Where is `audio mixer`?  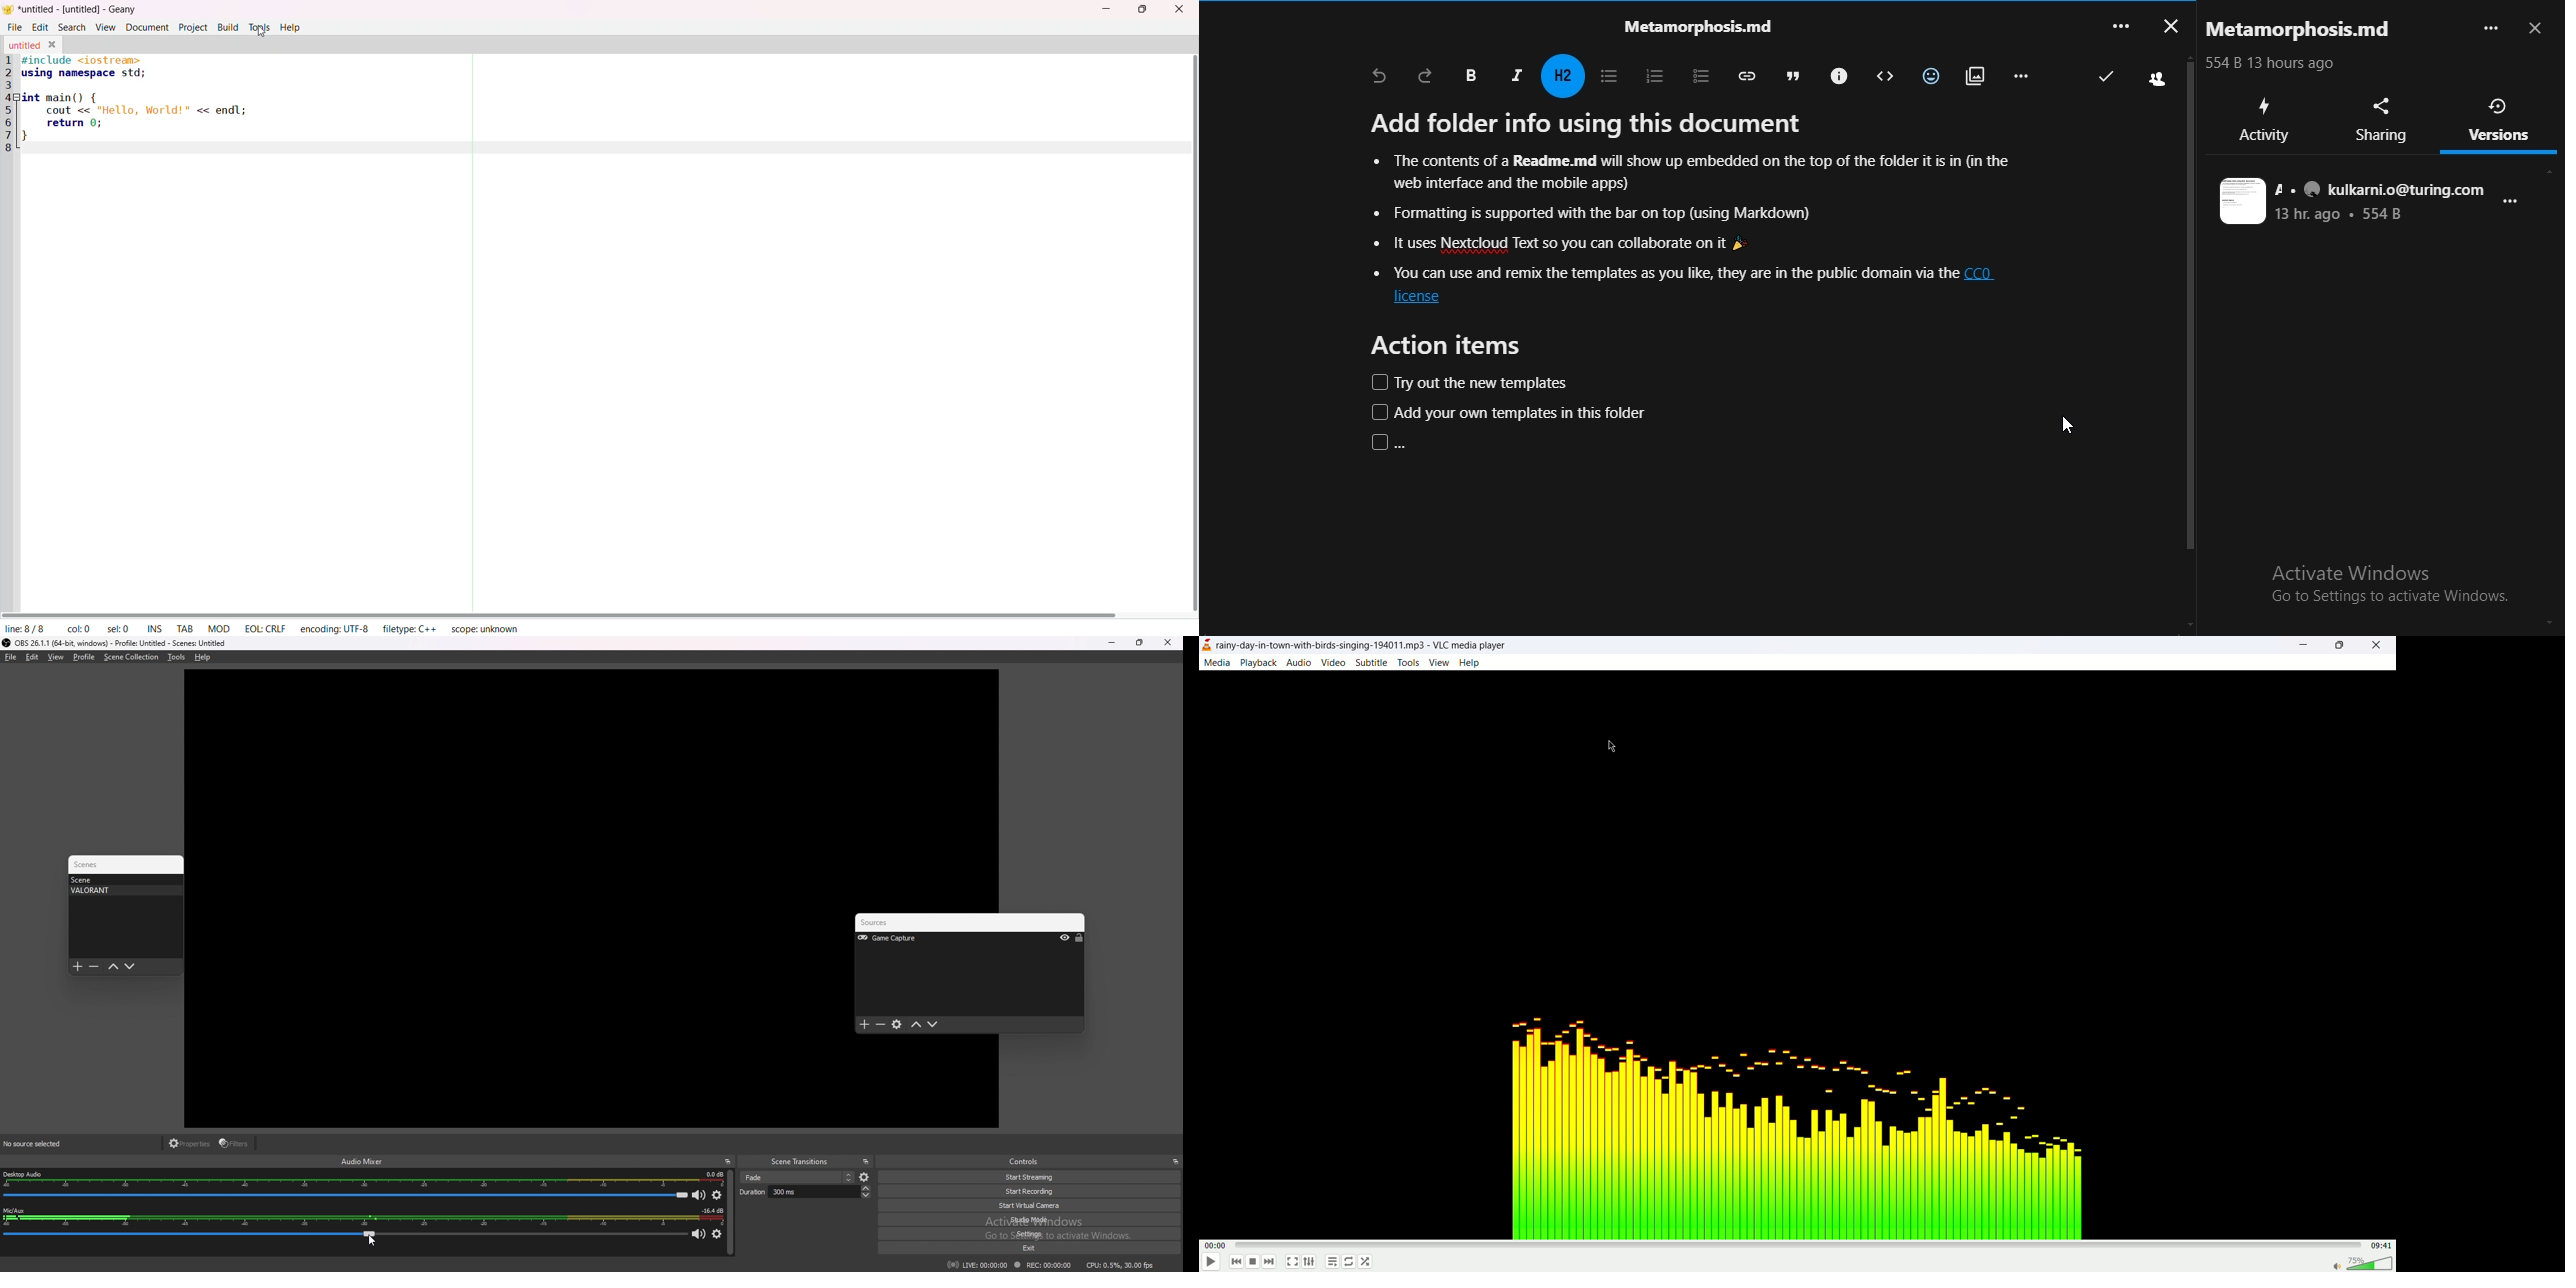
audio mixer is located at coordinates (362, 1160).